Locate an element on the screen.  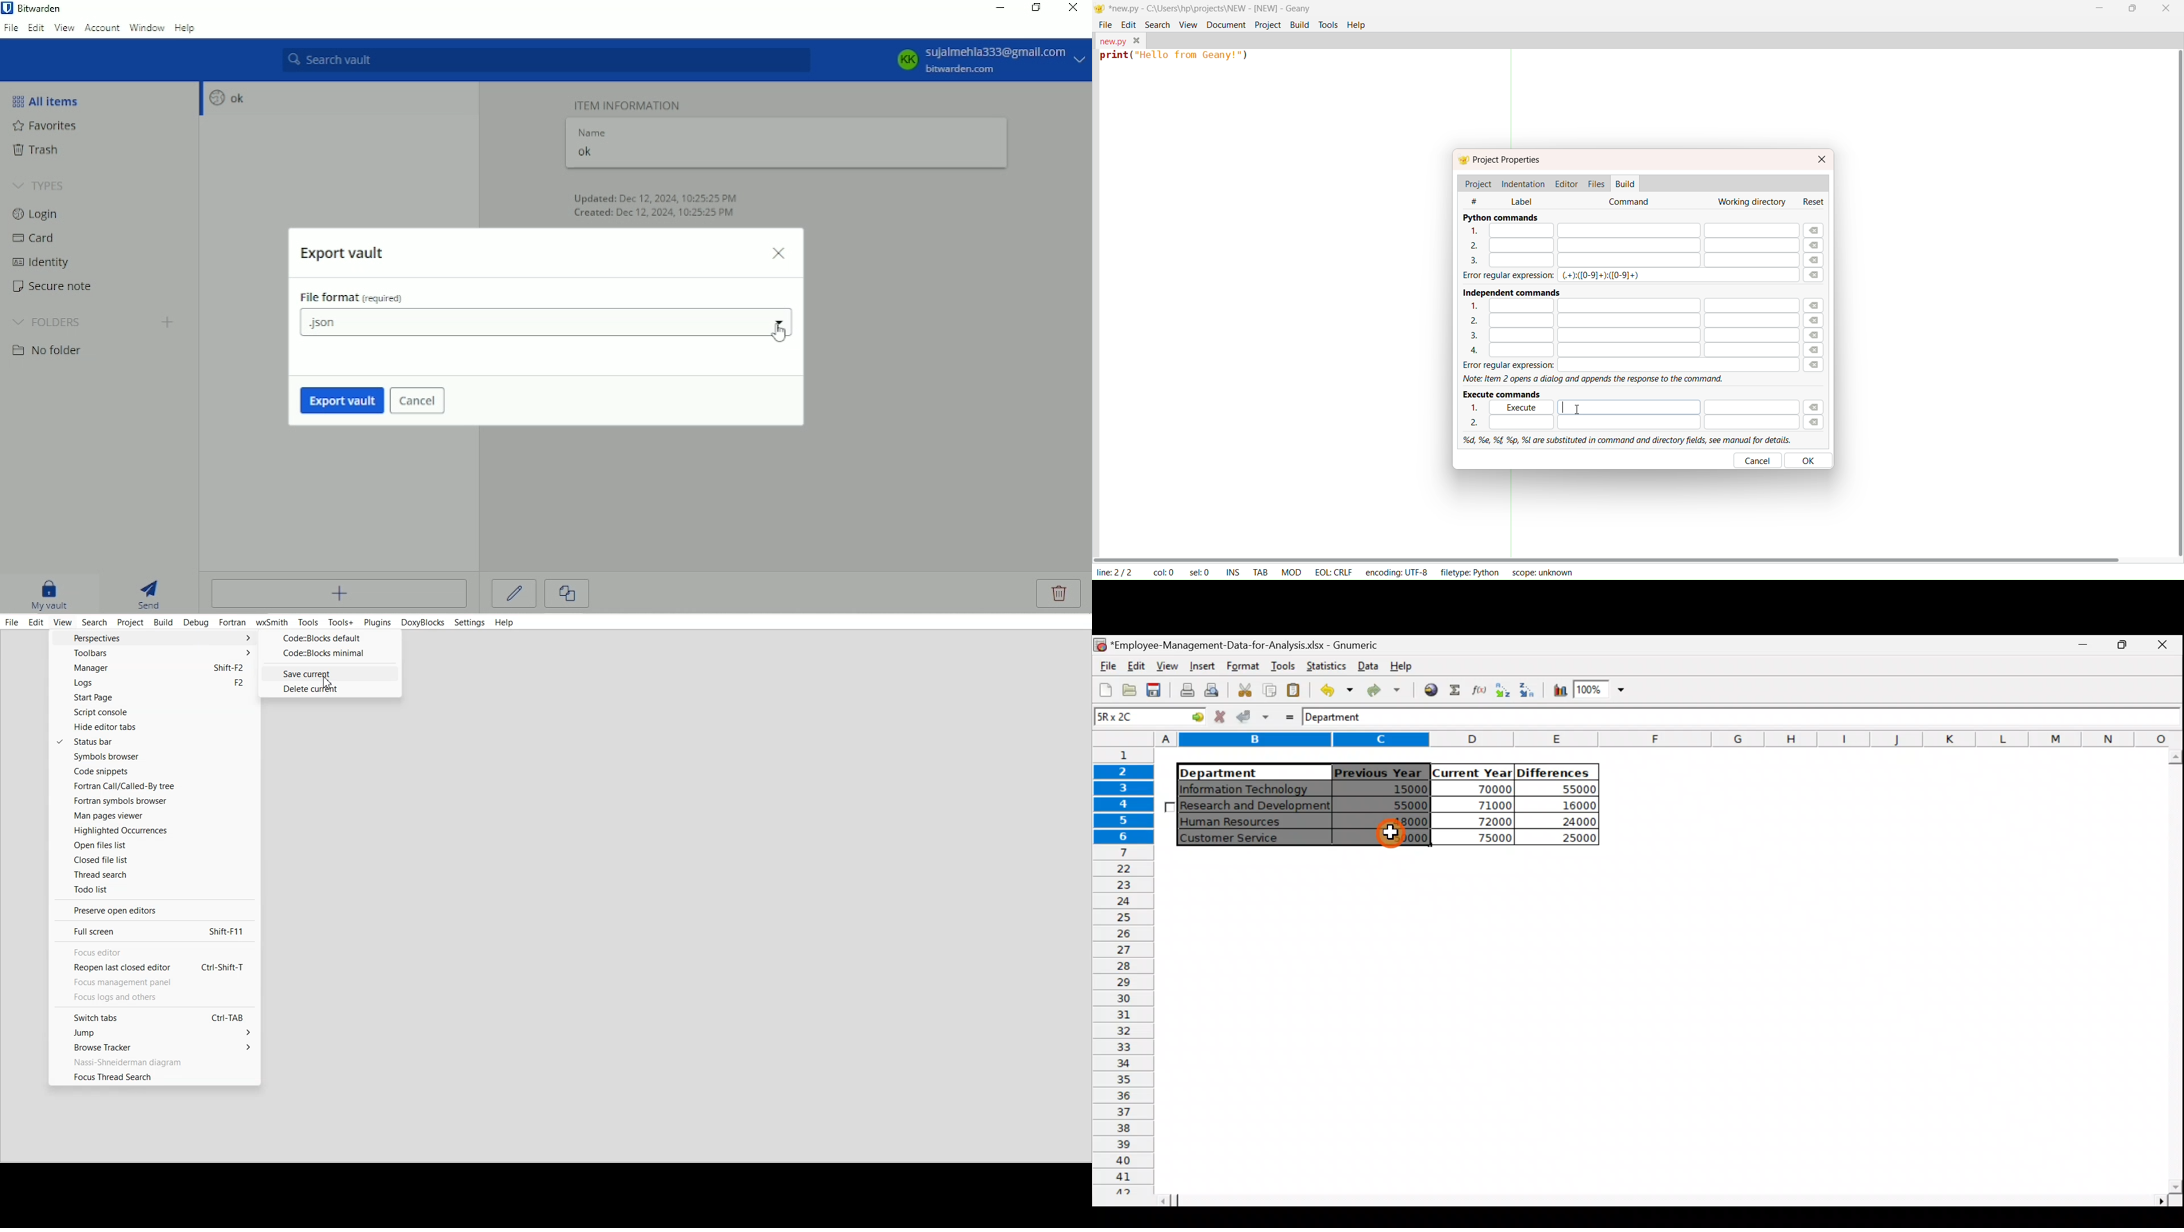
tab name is located at coordinates (1111, 40).